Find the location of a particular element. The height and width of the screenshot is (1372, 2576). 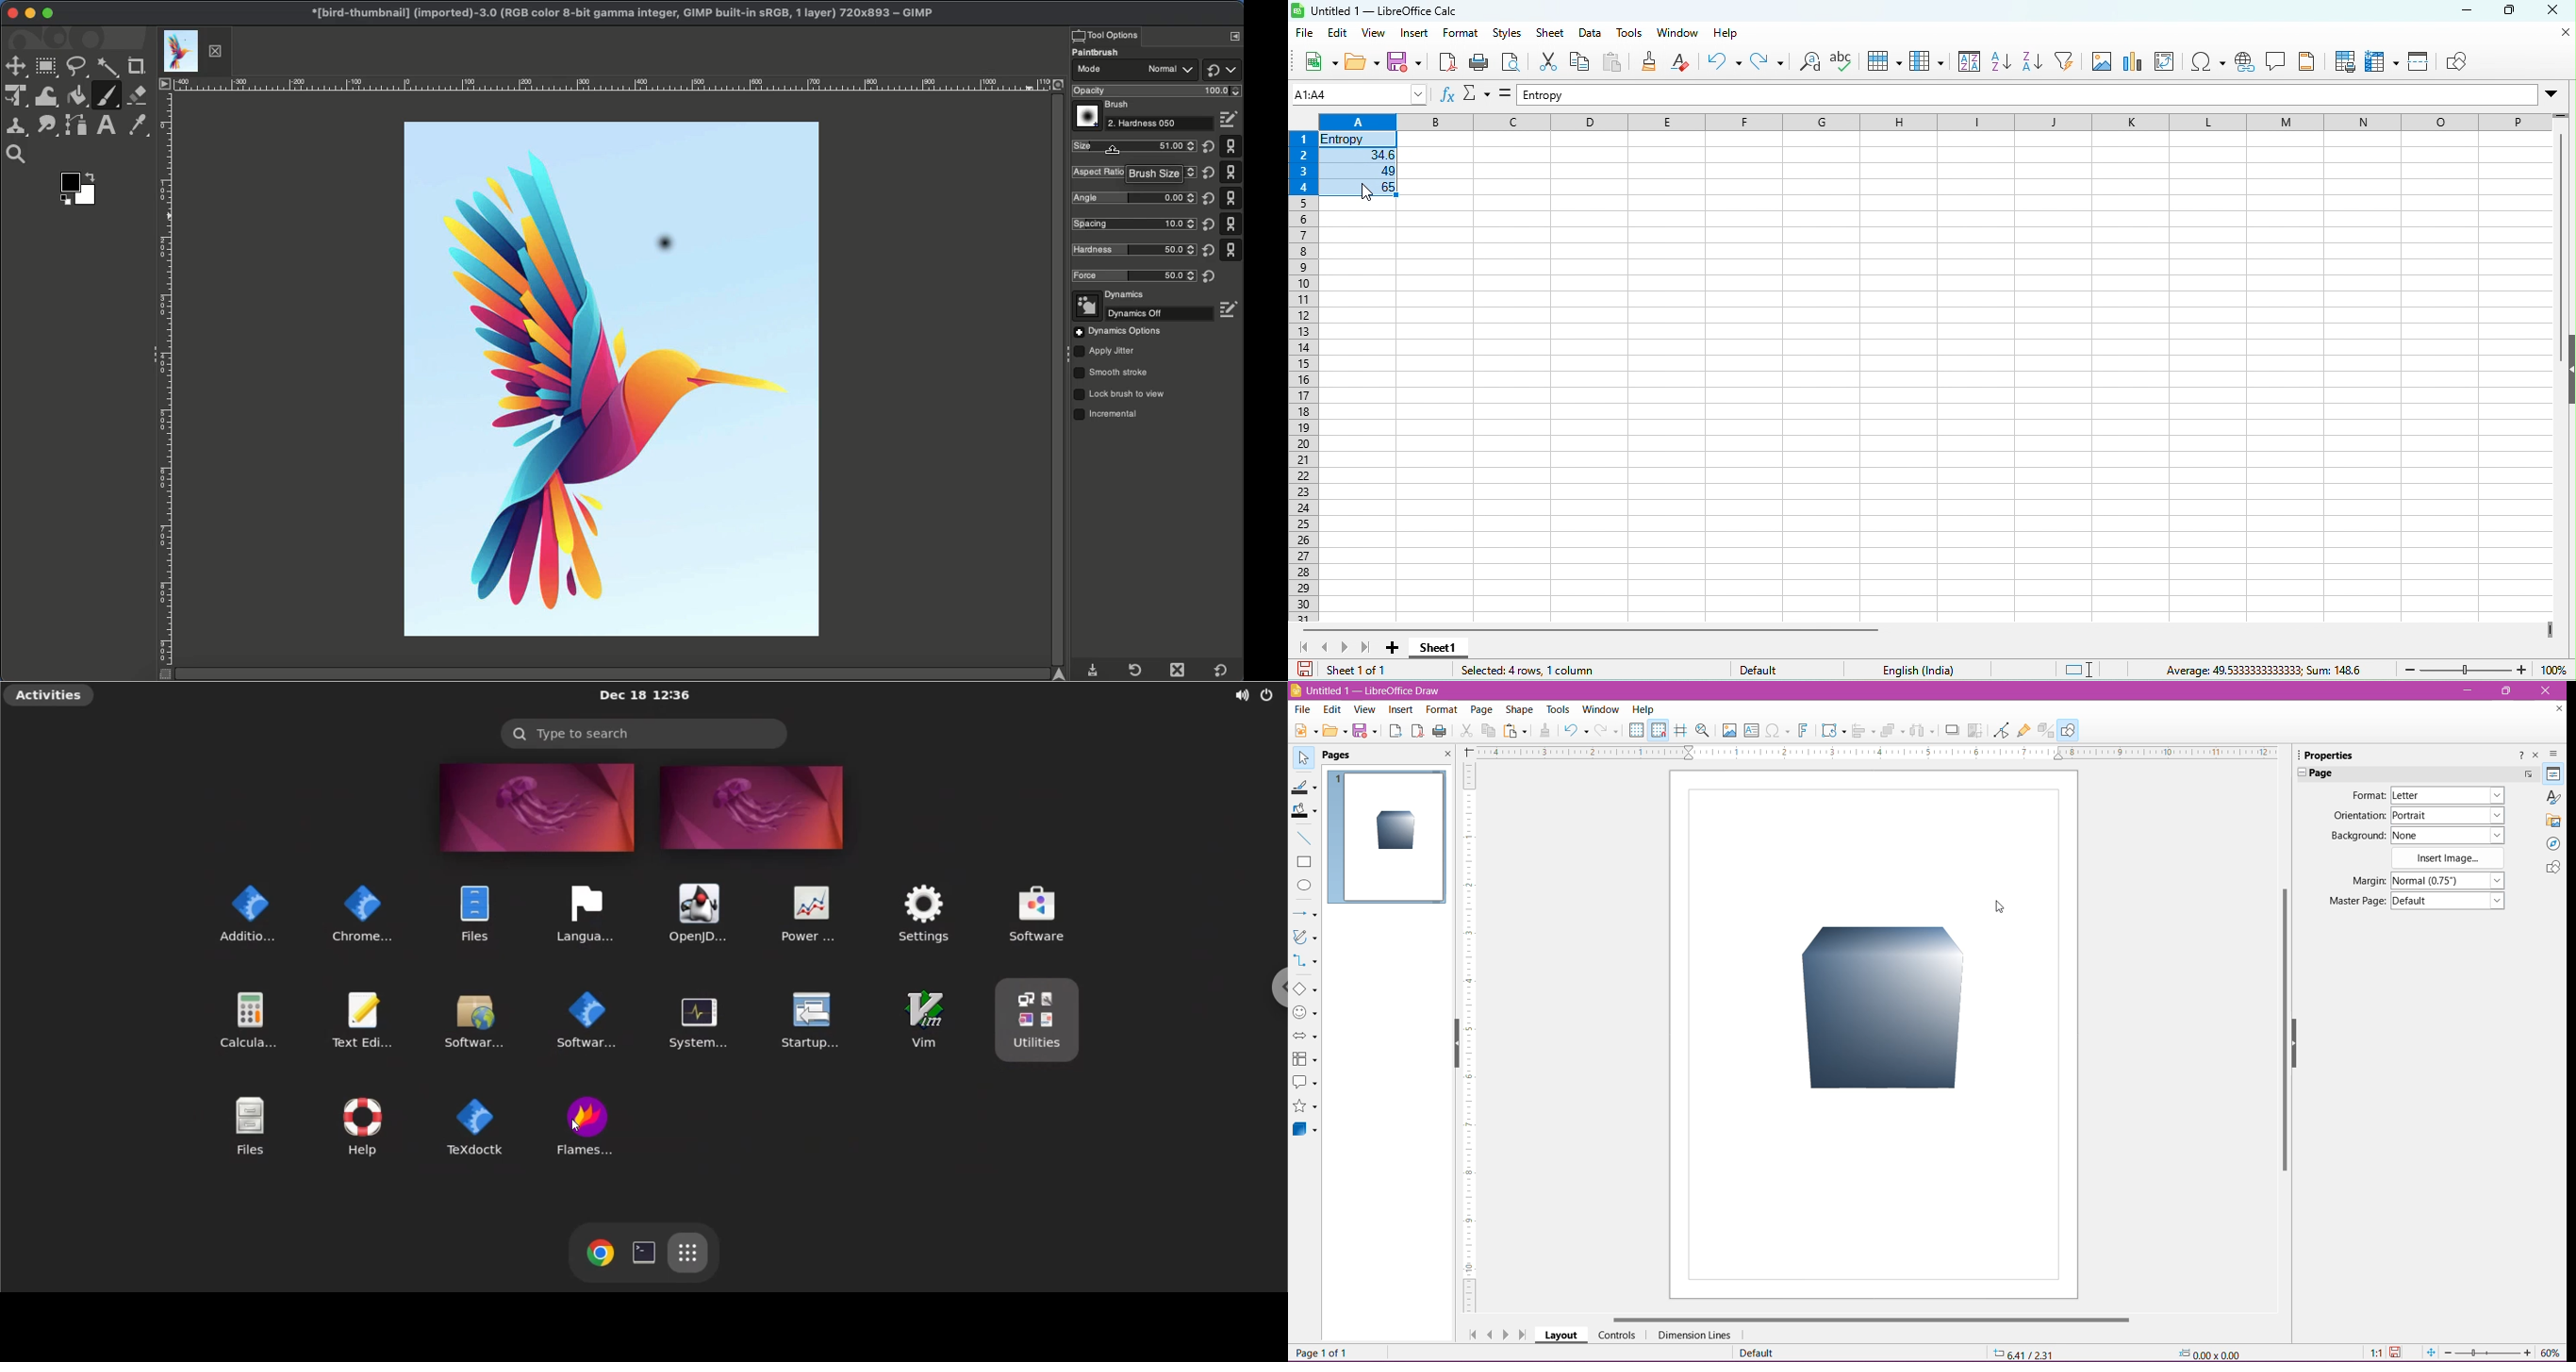

auto filter is located at coordinates (2070, 64).